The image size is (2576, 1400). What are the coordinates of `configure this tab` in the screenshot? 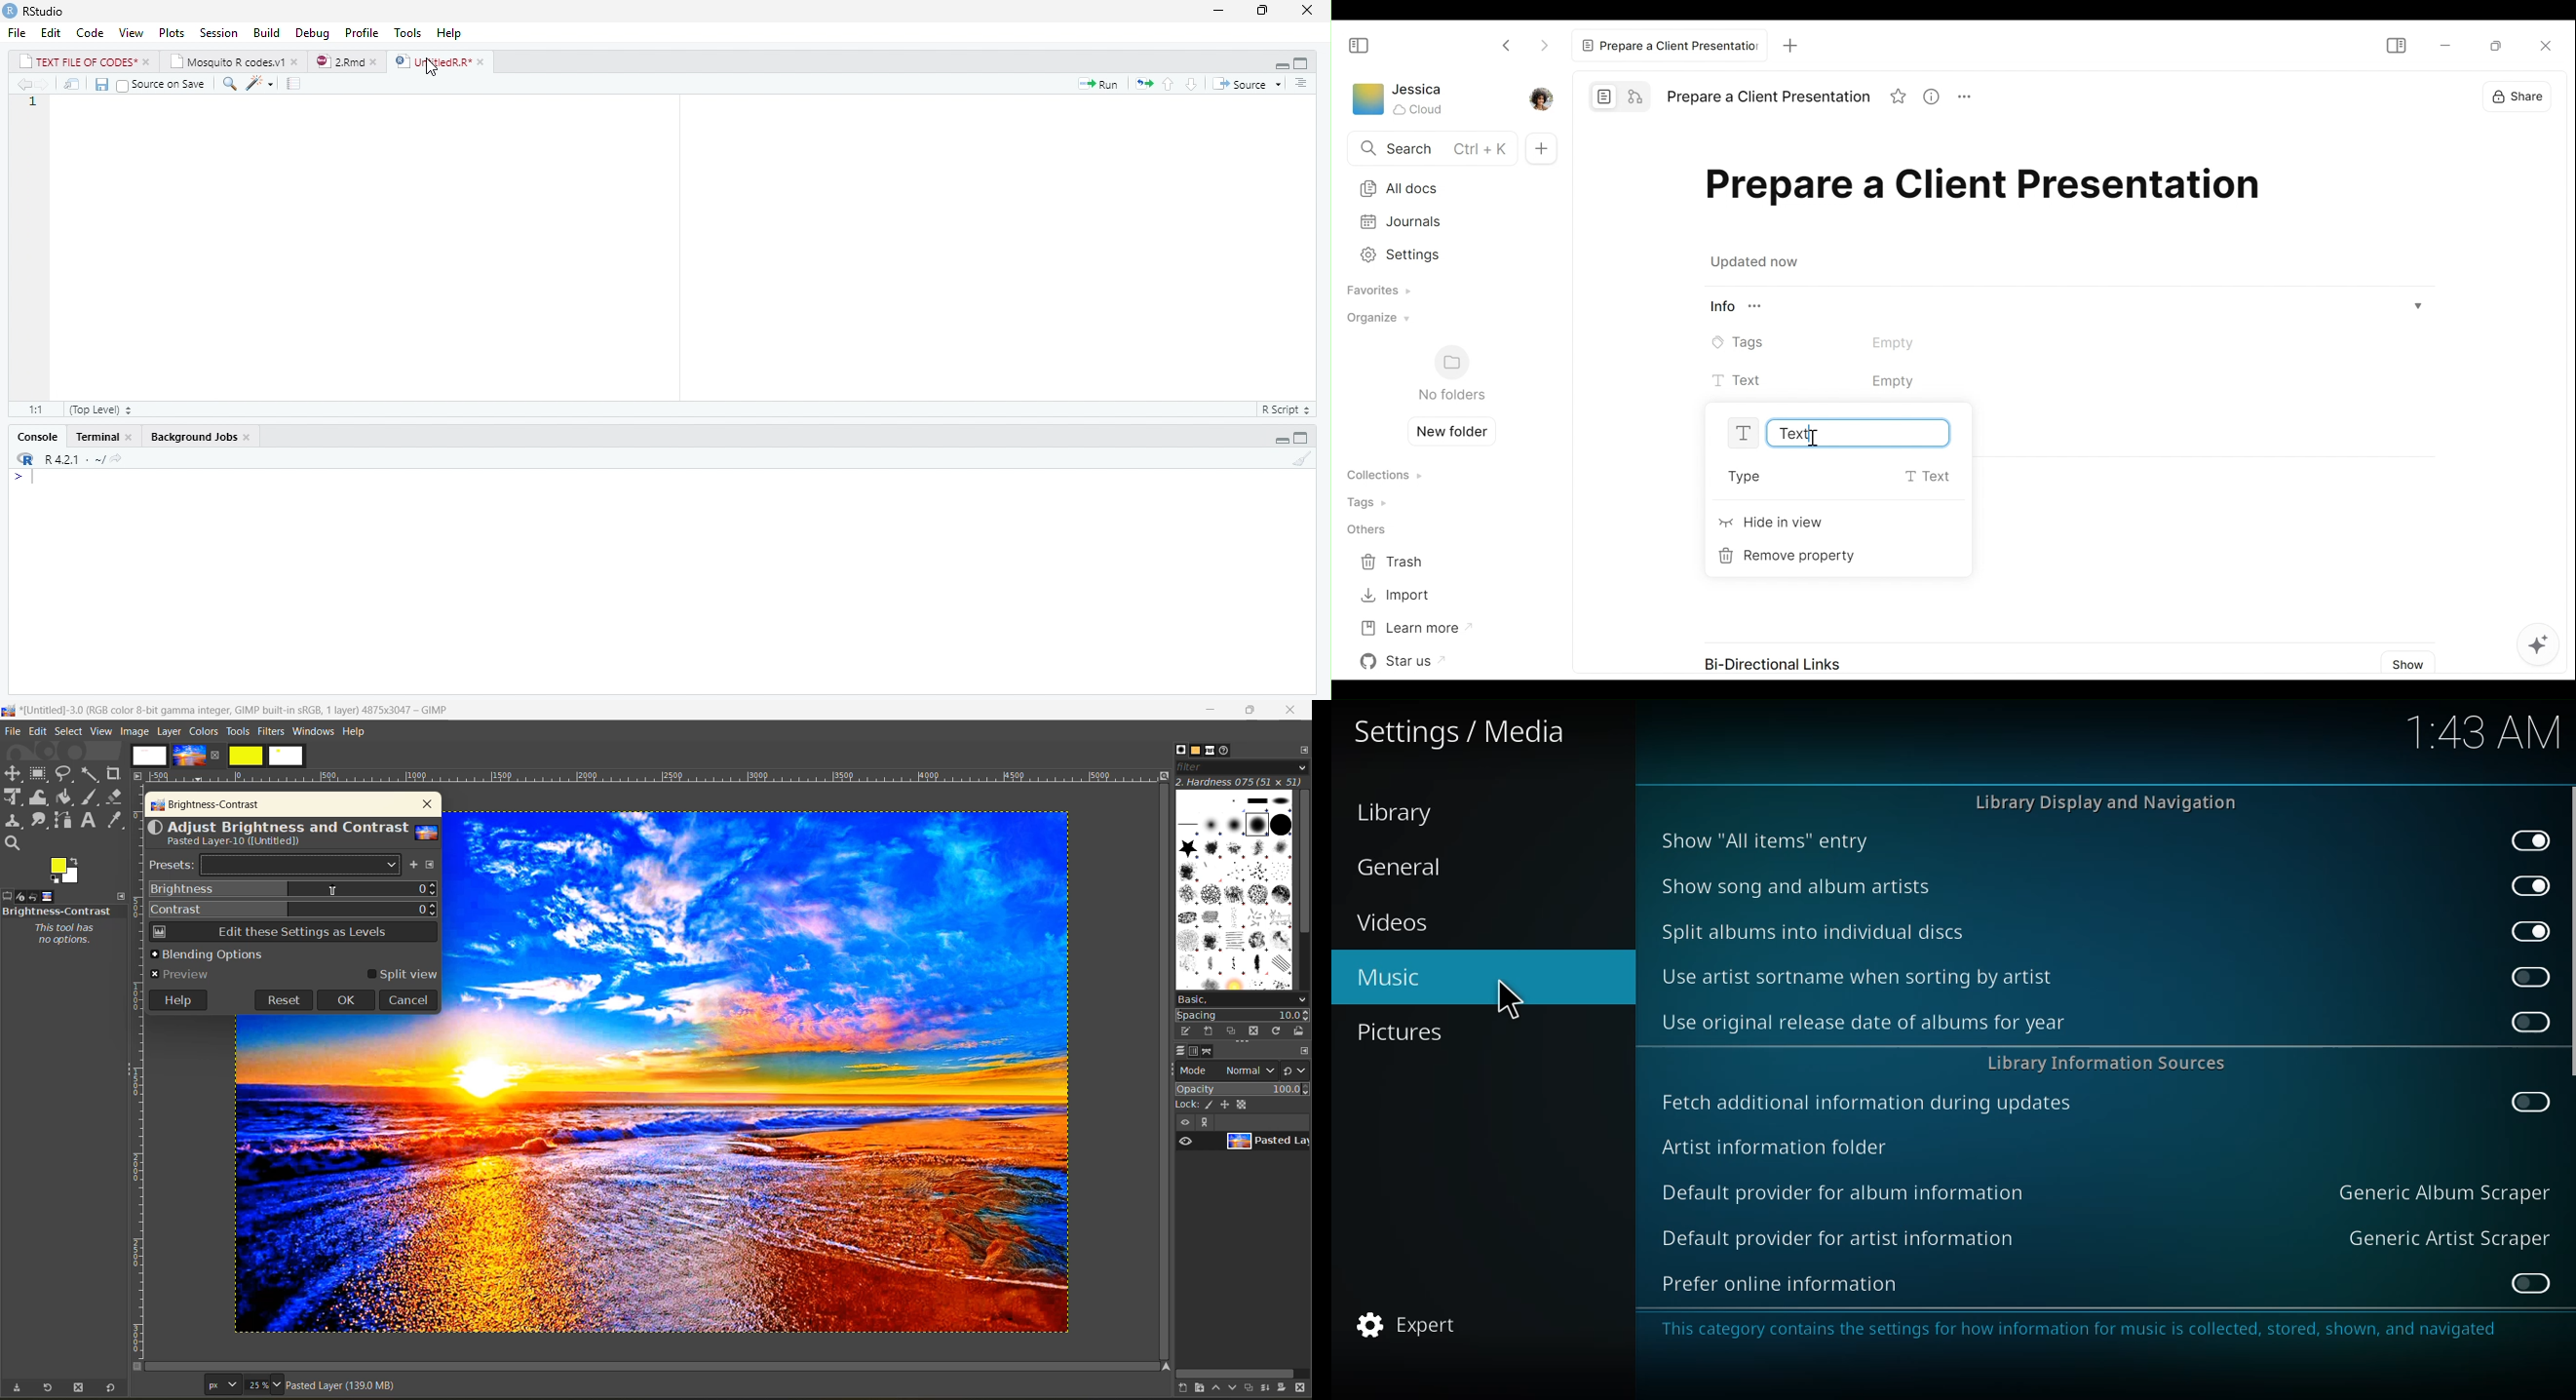 It's located at (1304, 1052).